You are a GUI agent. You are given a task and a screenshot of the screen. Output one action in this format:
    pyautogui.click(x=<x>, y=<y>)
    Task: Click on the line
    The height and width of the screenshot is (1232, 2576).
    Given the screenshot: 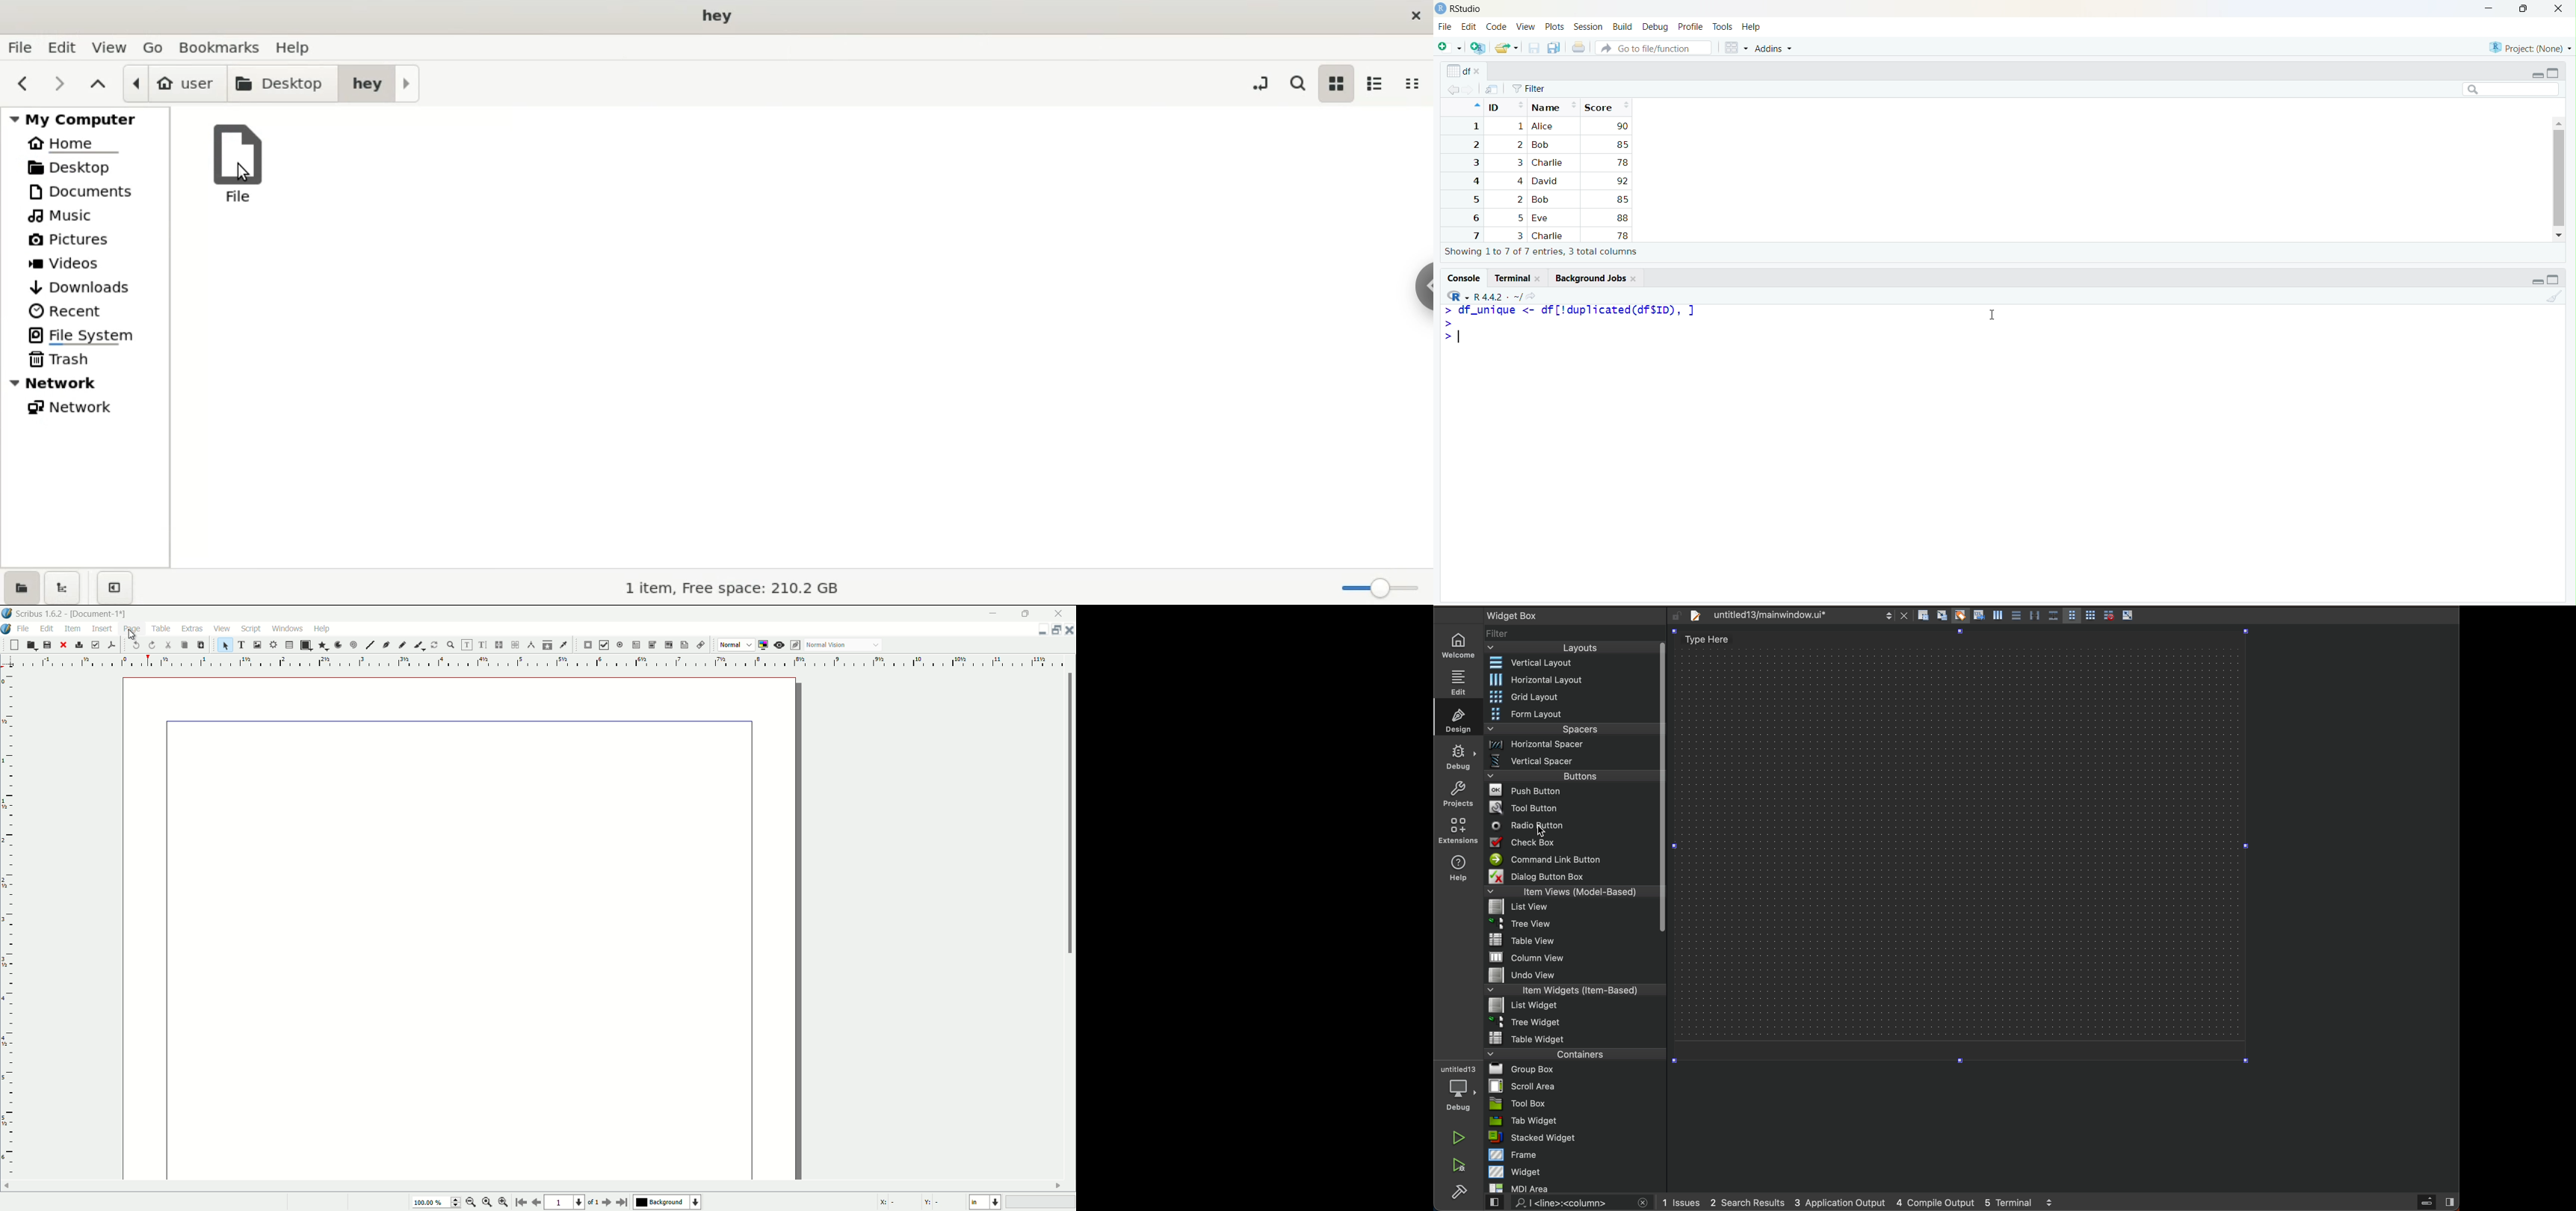 What is the action you would take?
    pyautogui.click(x=370, y=645)
    